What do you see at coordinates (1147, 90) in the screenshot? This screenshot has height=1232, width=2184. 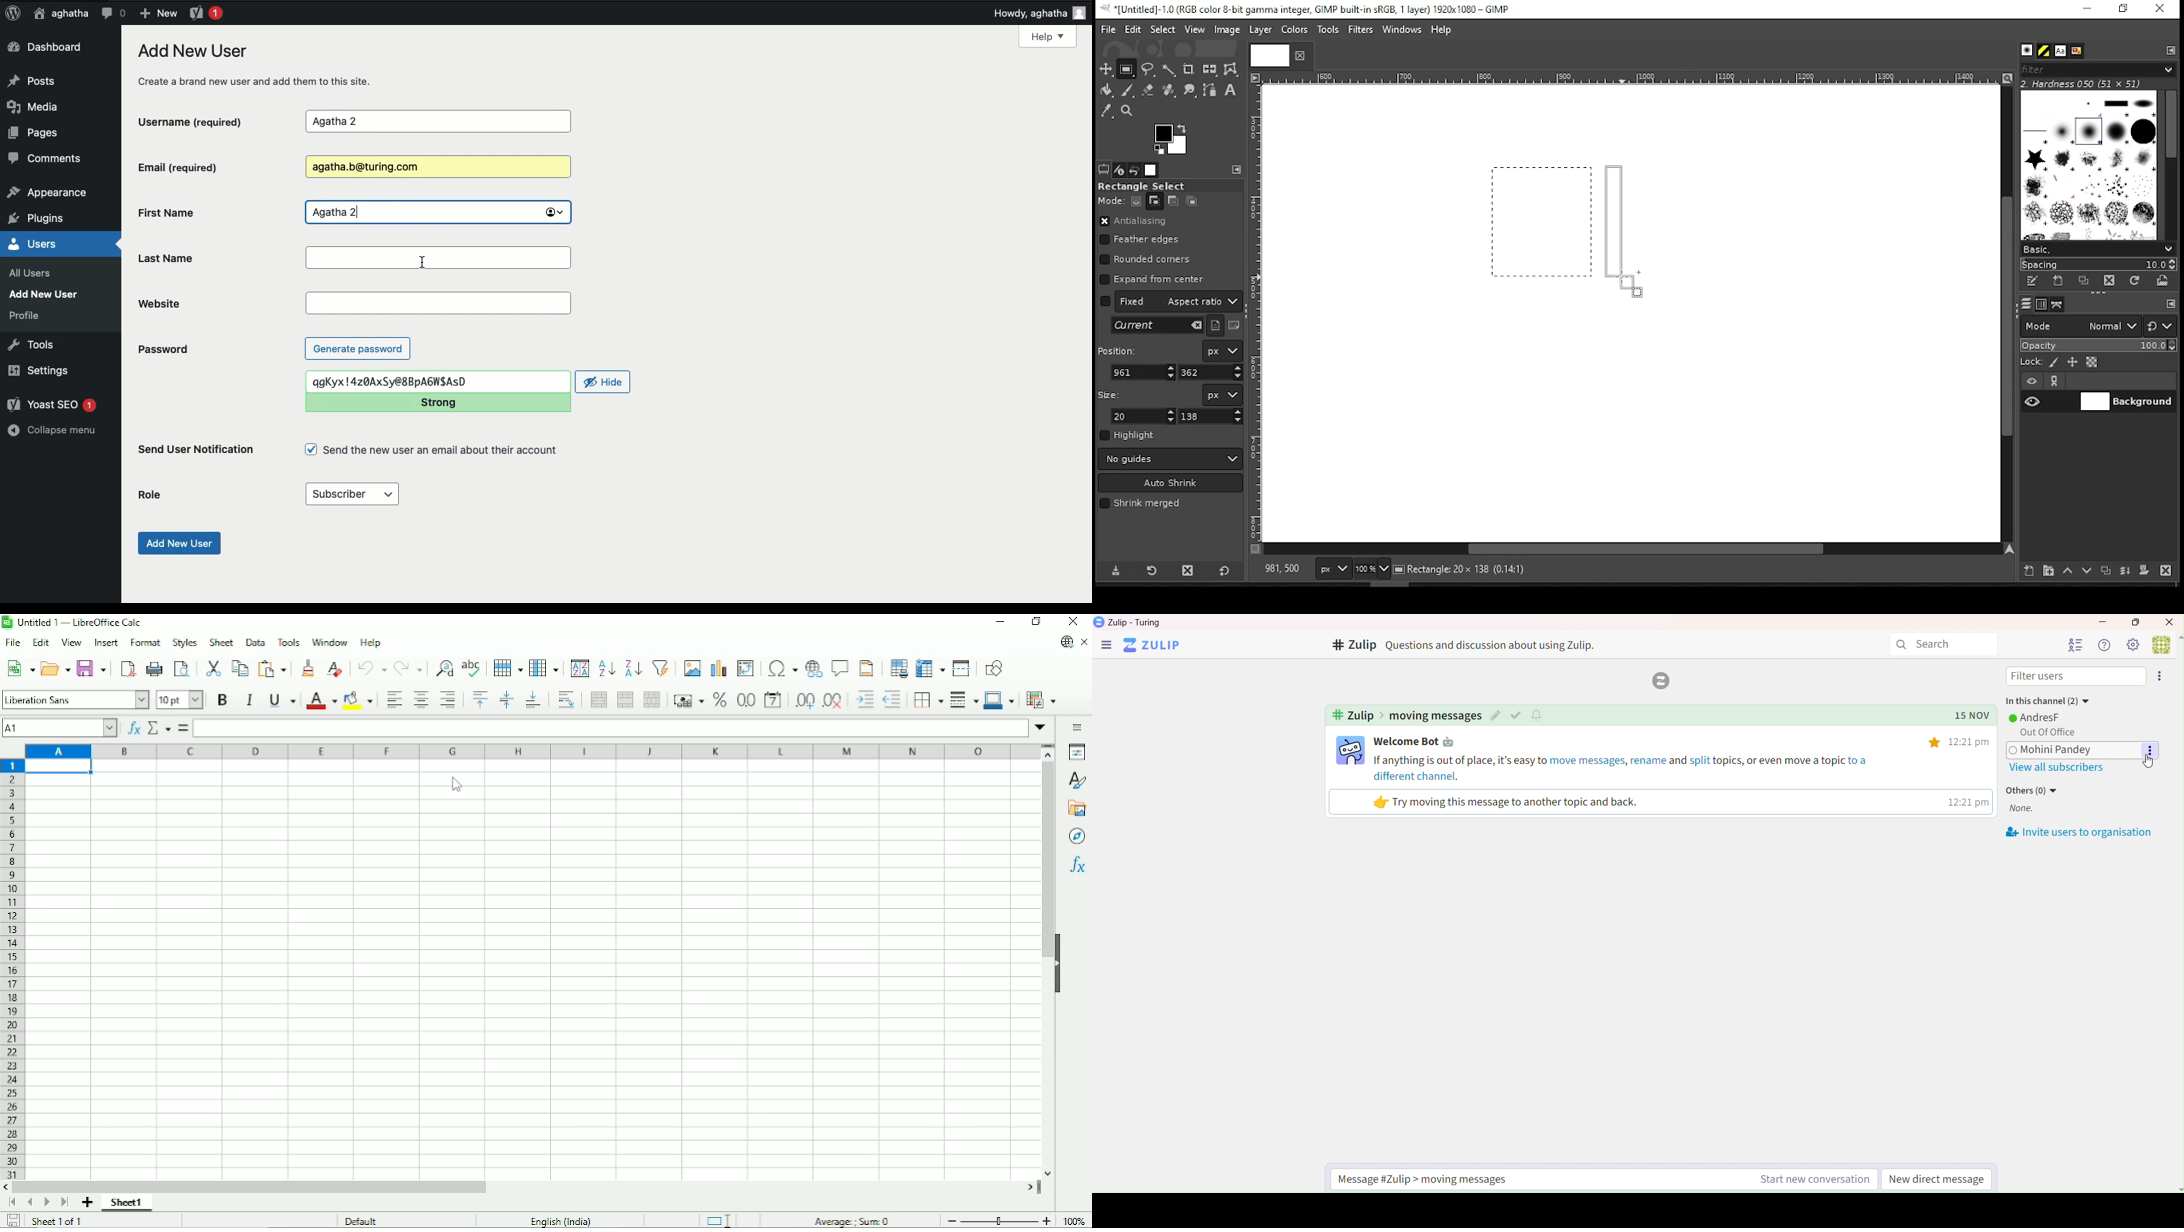 I see `eraser tool` at bounding box center [1147, 90].